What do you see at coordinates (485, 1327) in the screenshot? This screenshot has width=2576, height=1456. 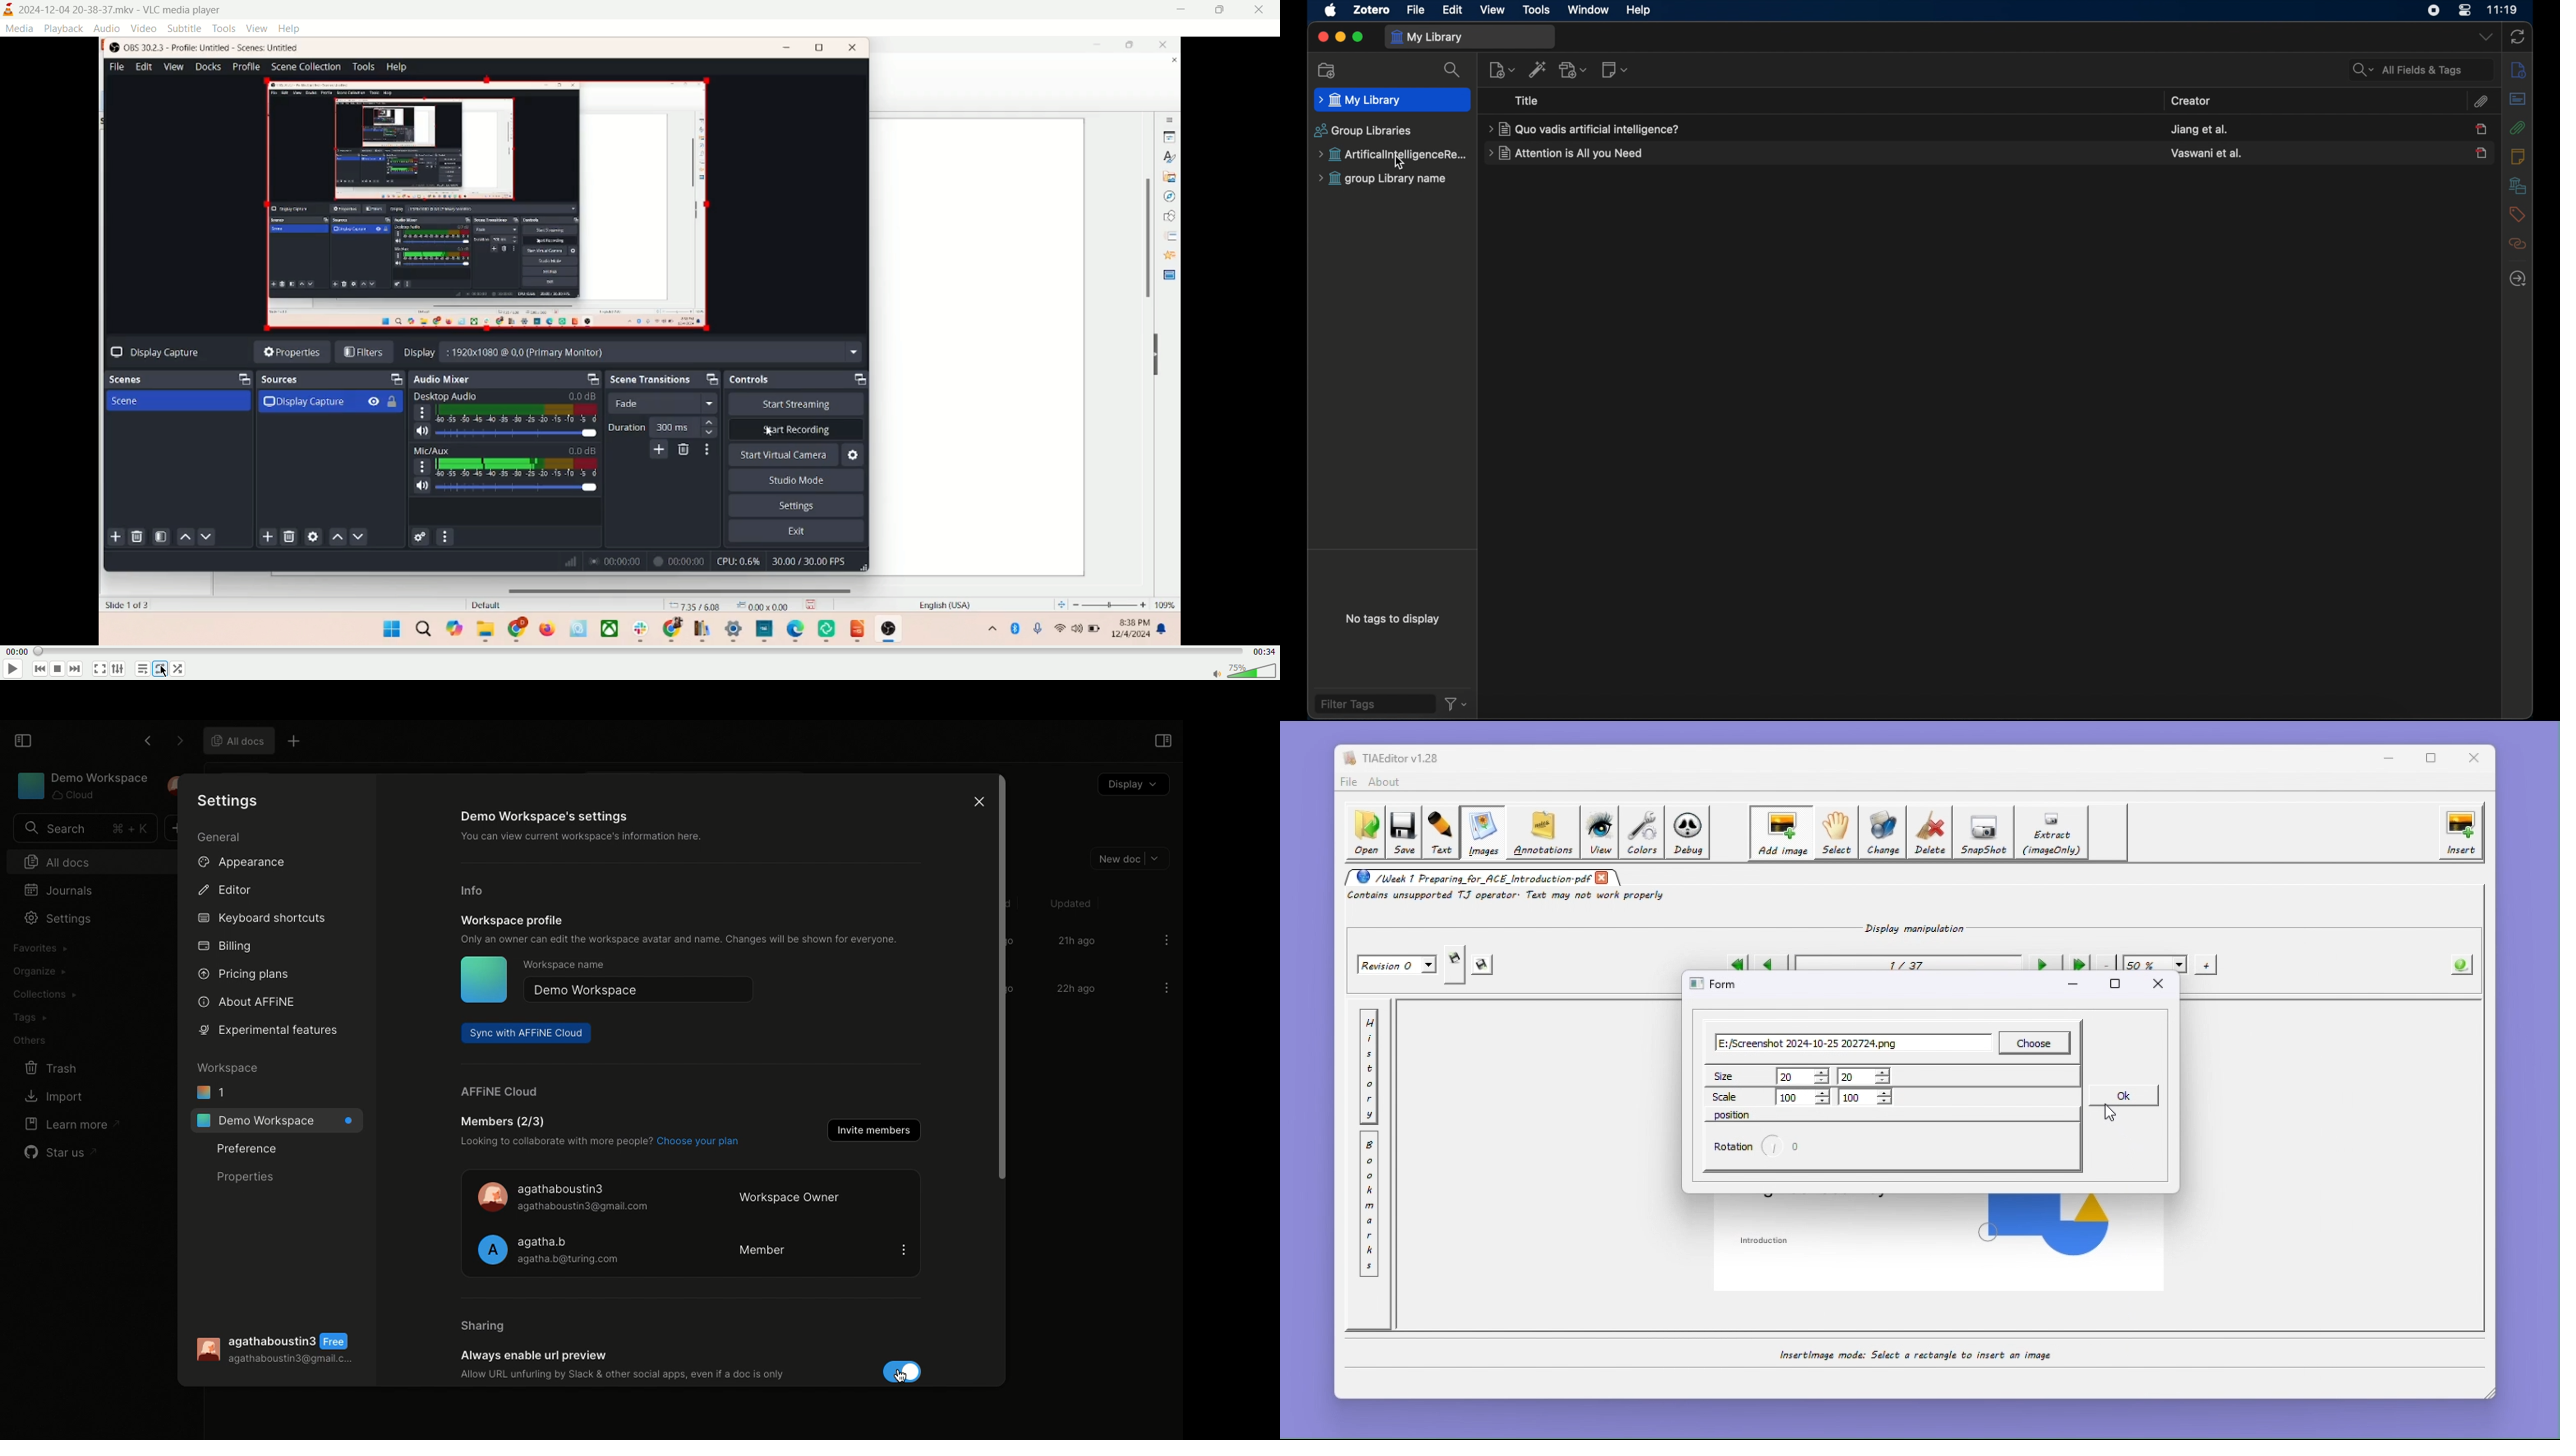 I see `Sharing` at bounding box center [485, 1327].